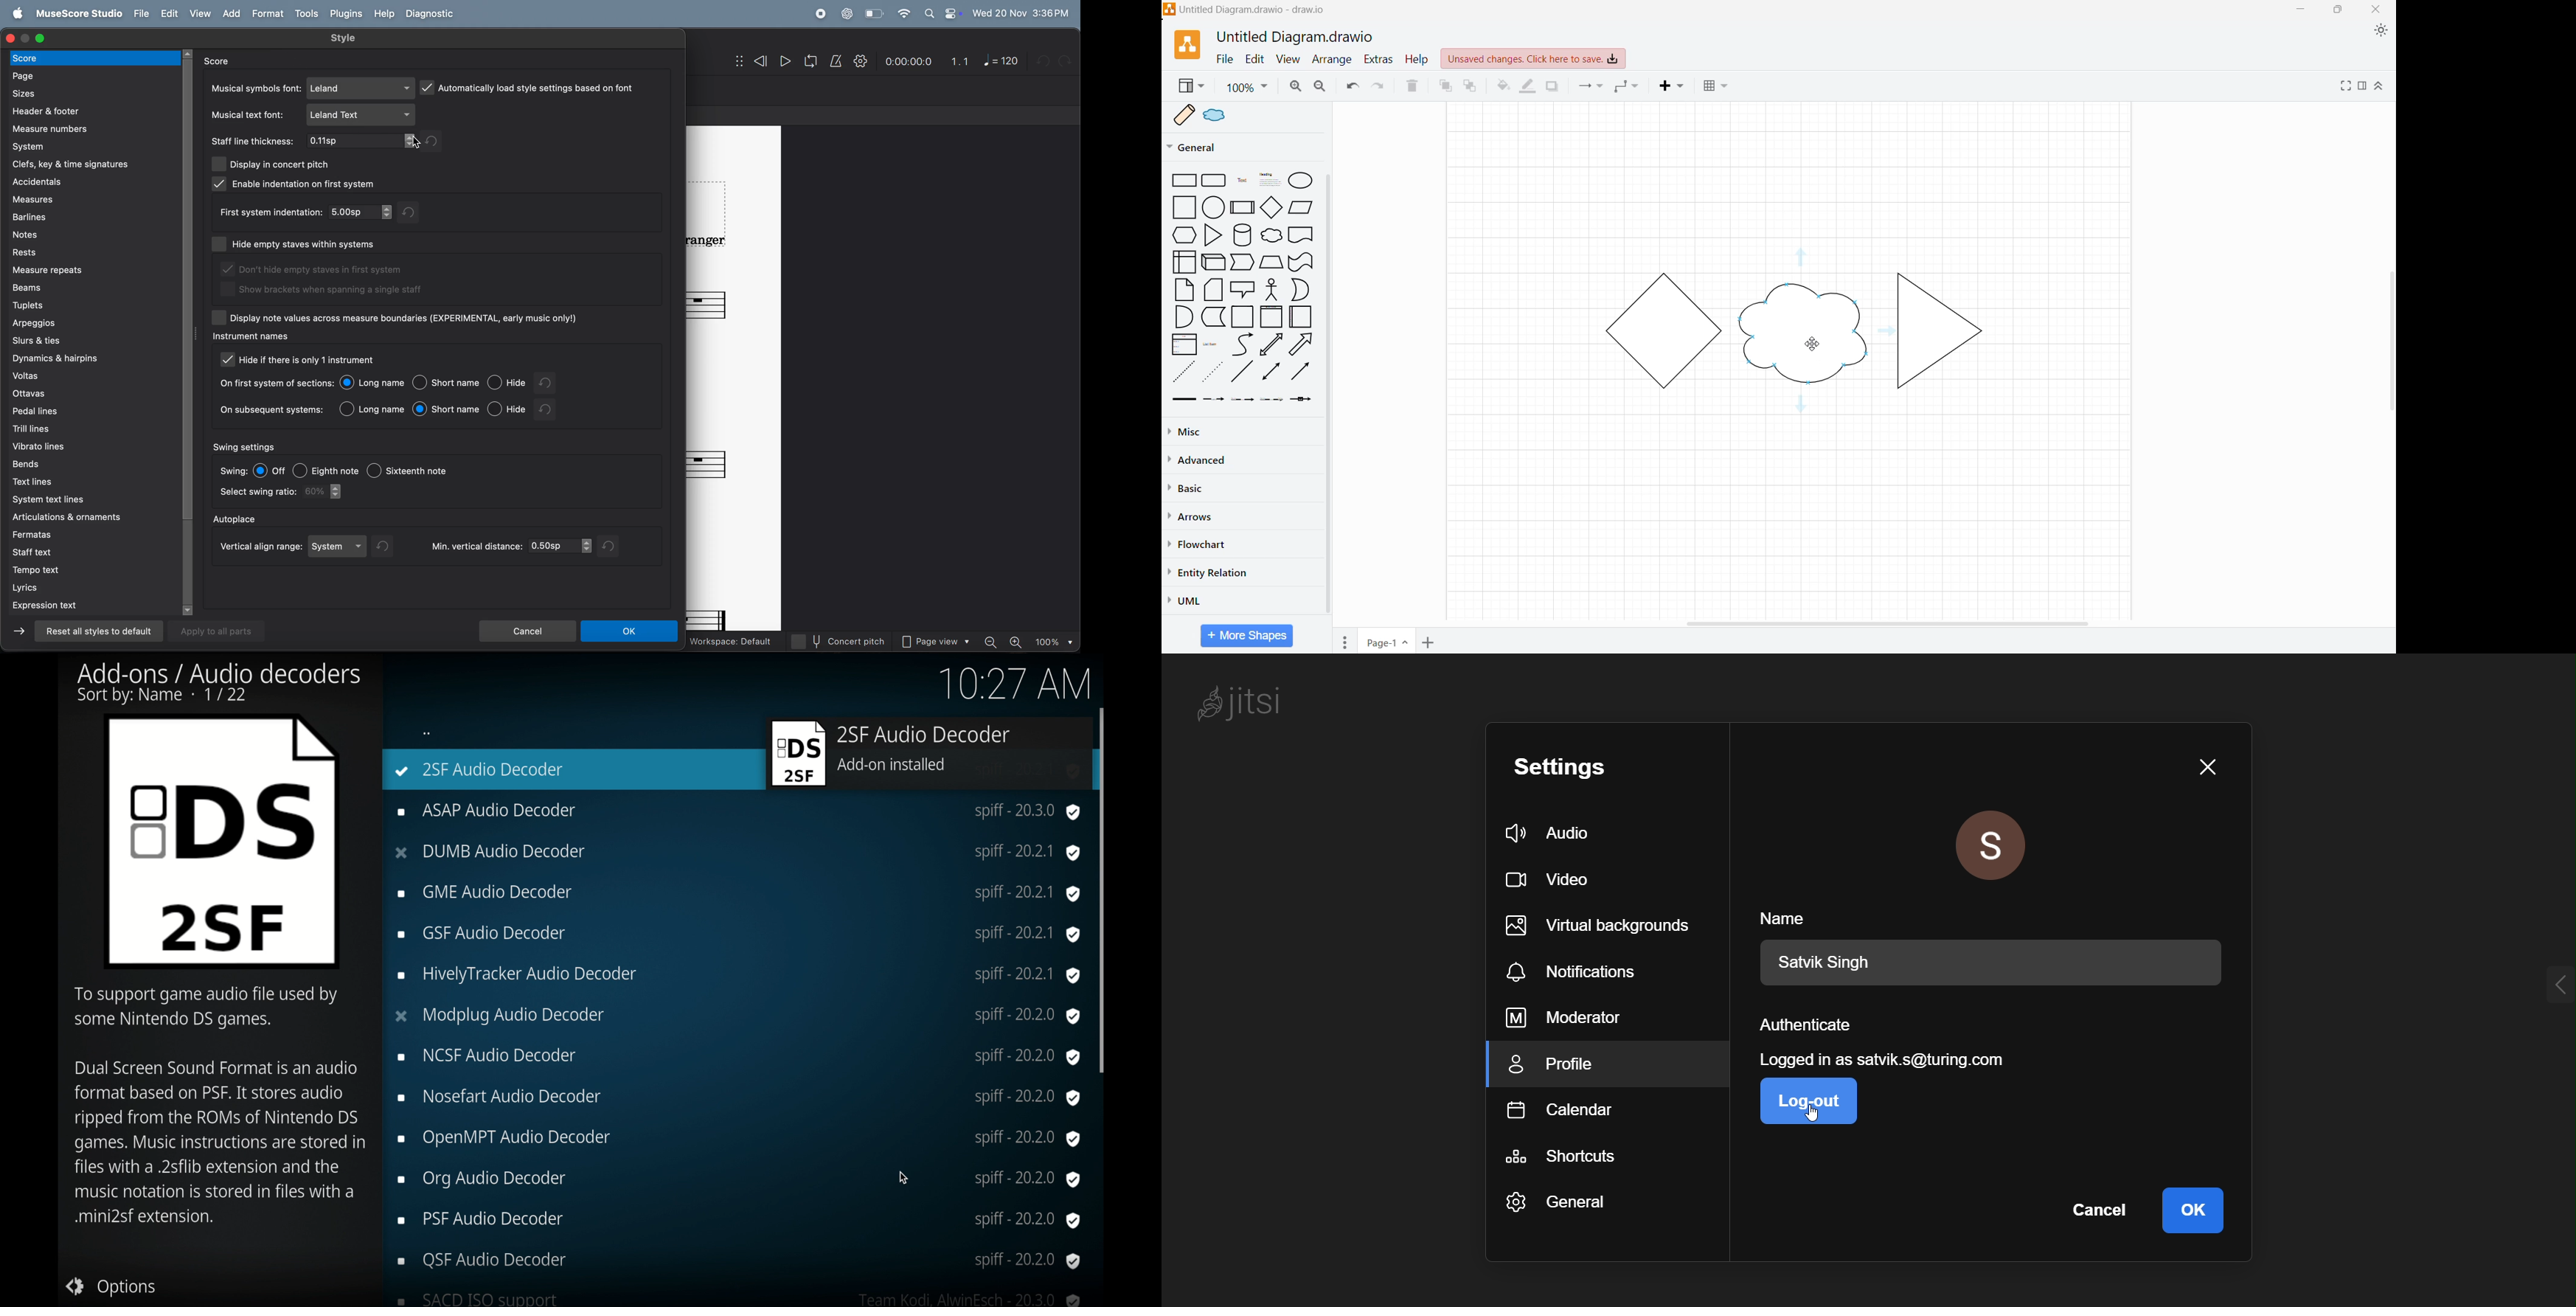 This screenshot has height=1316, width=2576. Describe the element at coordinates (237, 518) in the screenshot. I see `autoplace` at that location.